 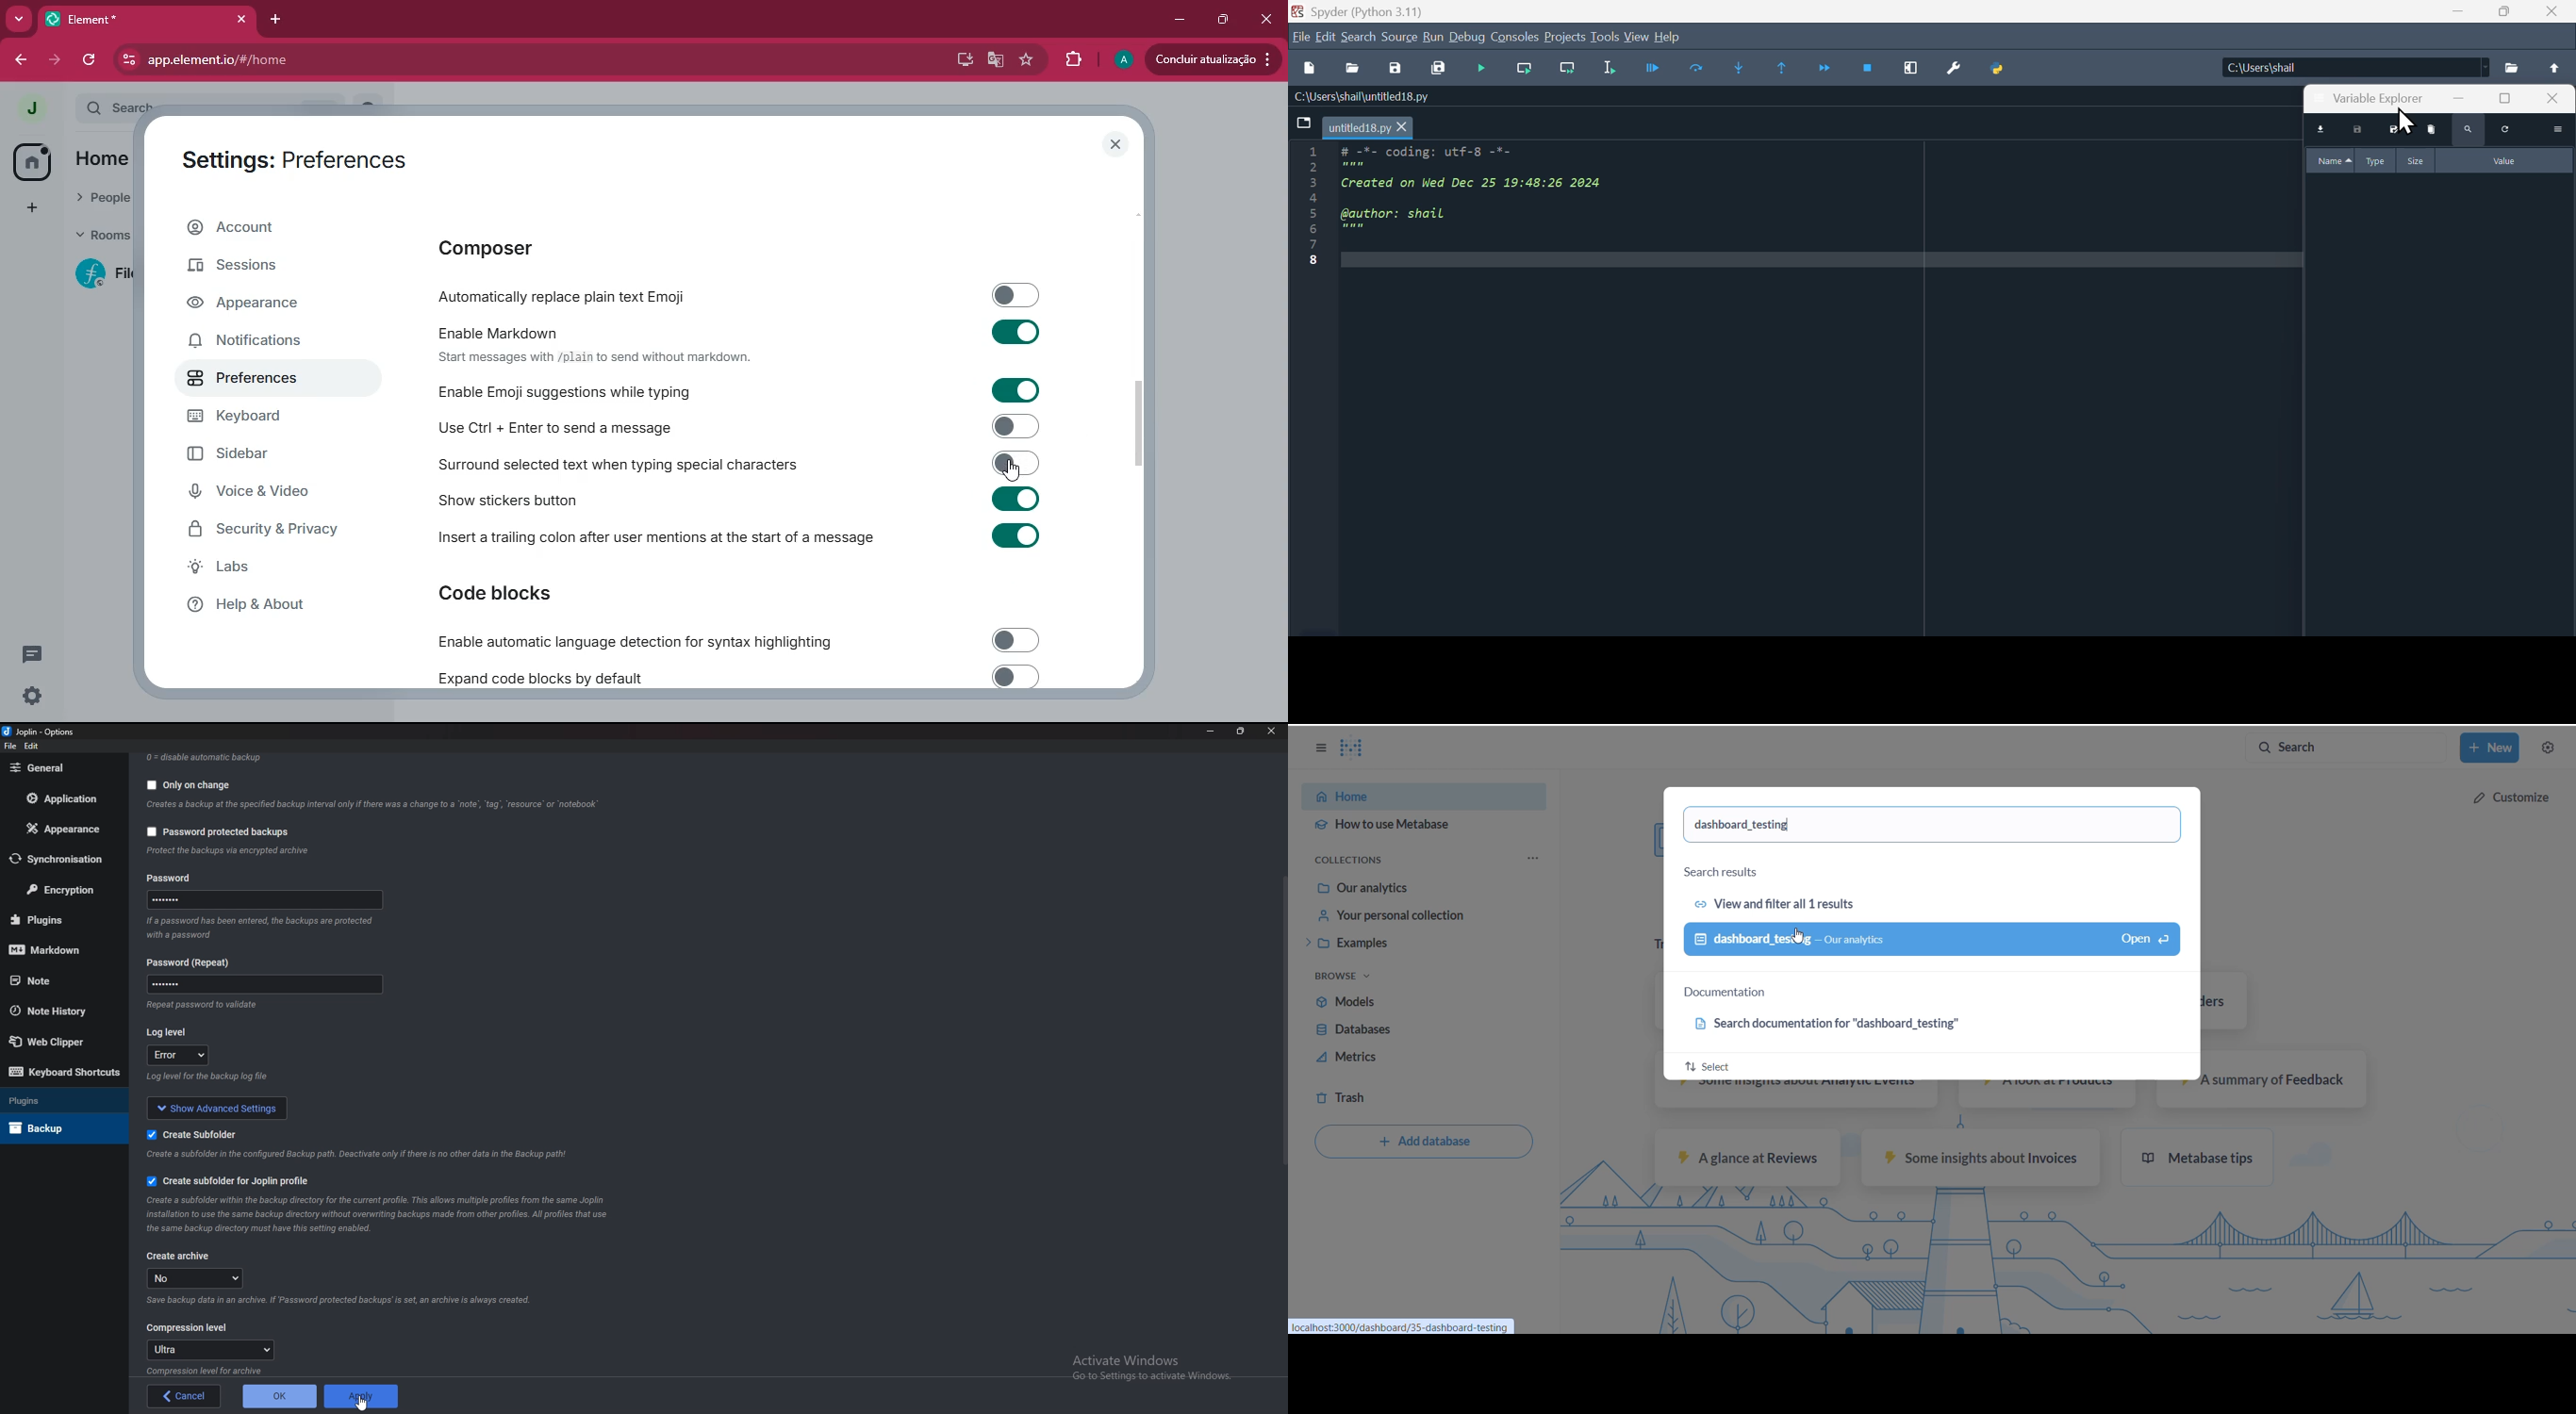 I want to click on info on subfolder, so click(x=361, y=1154).